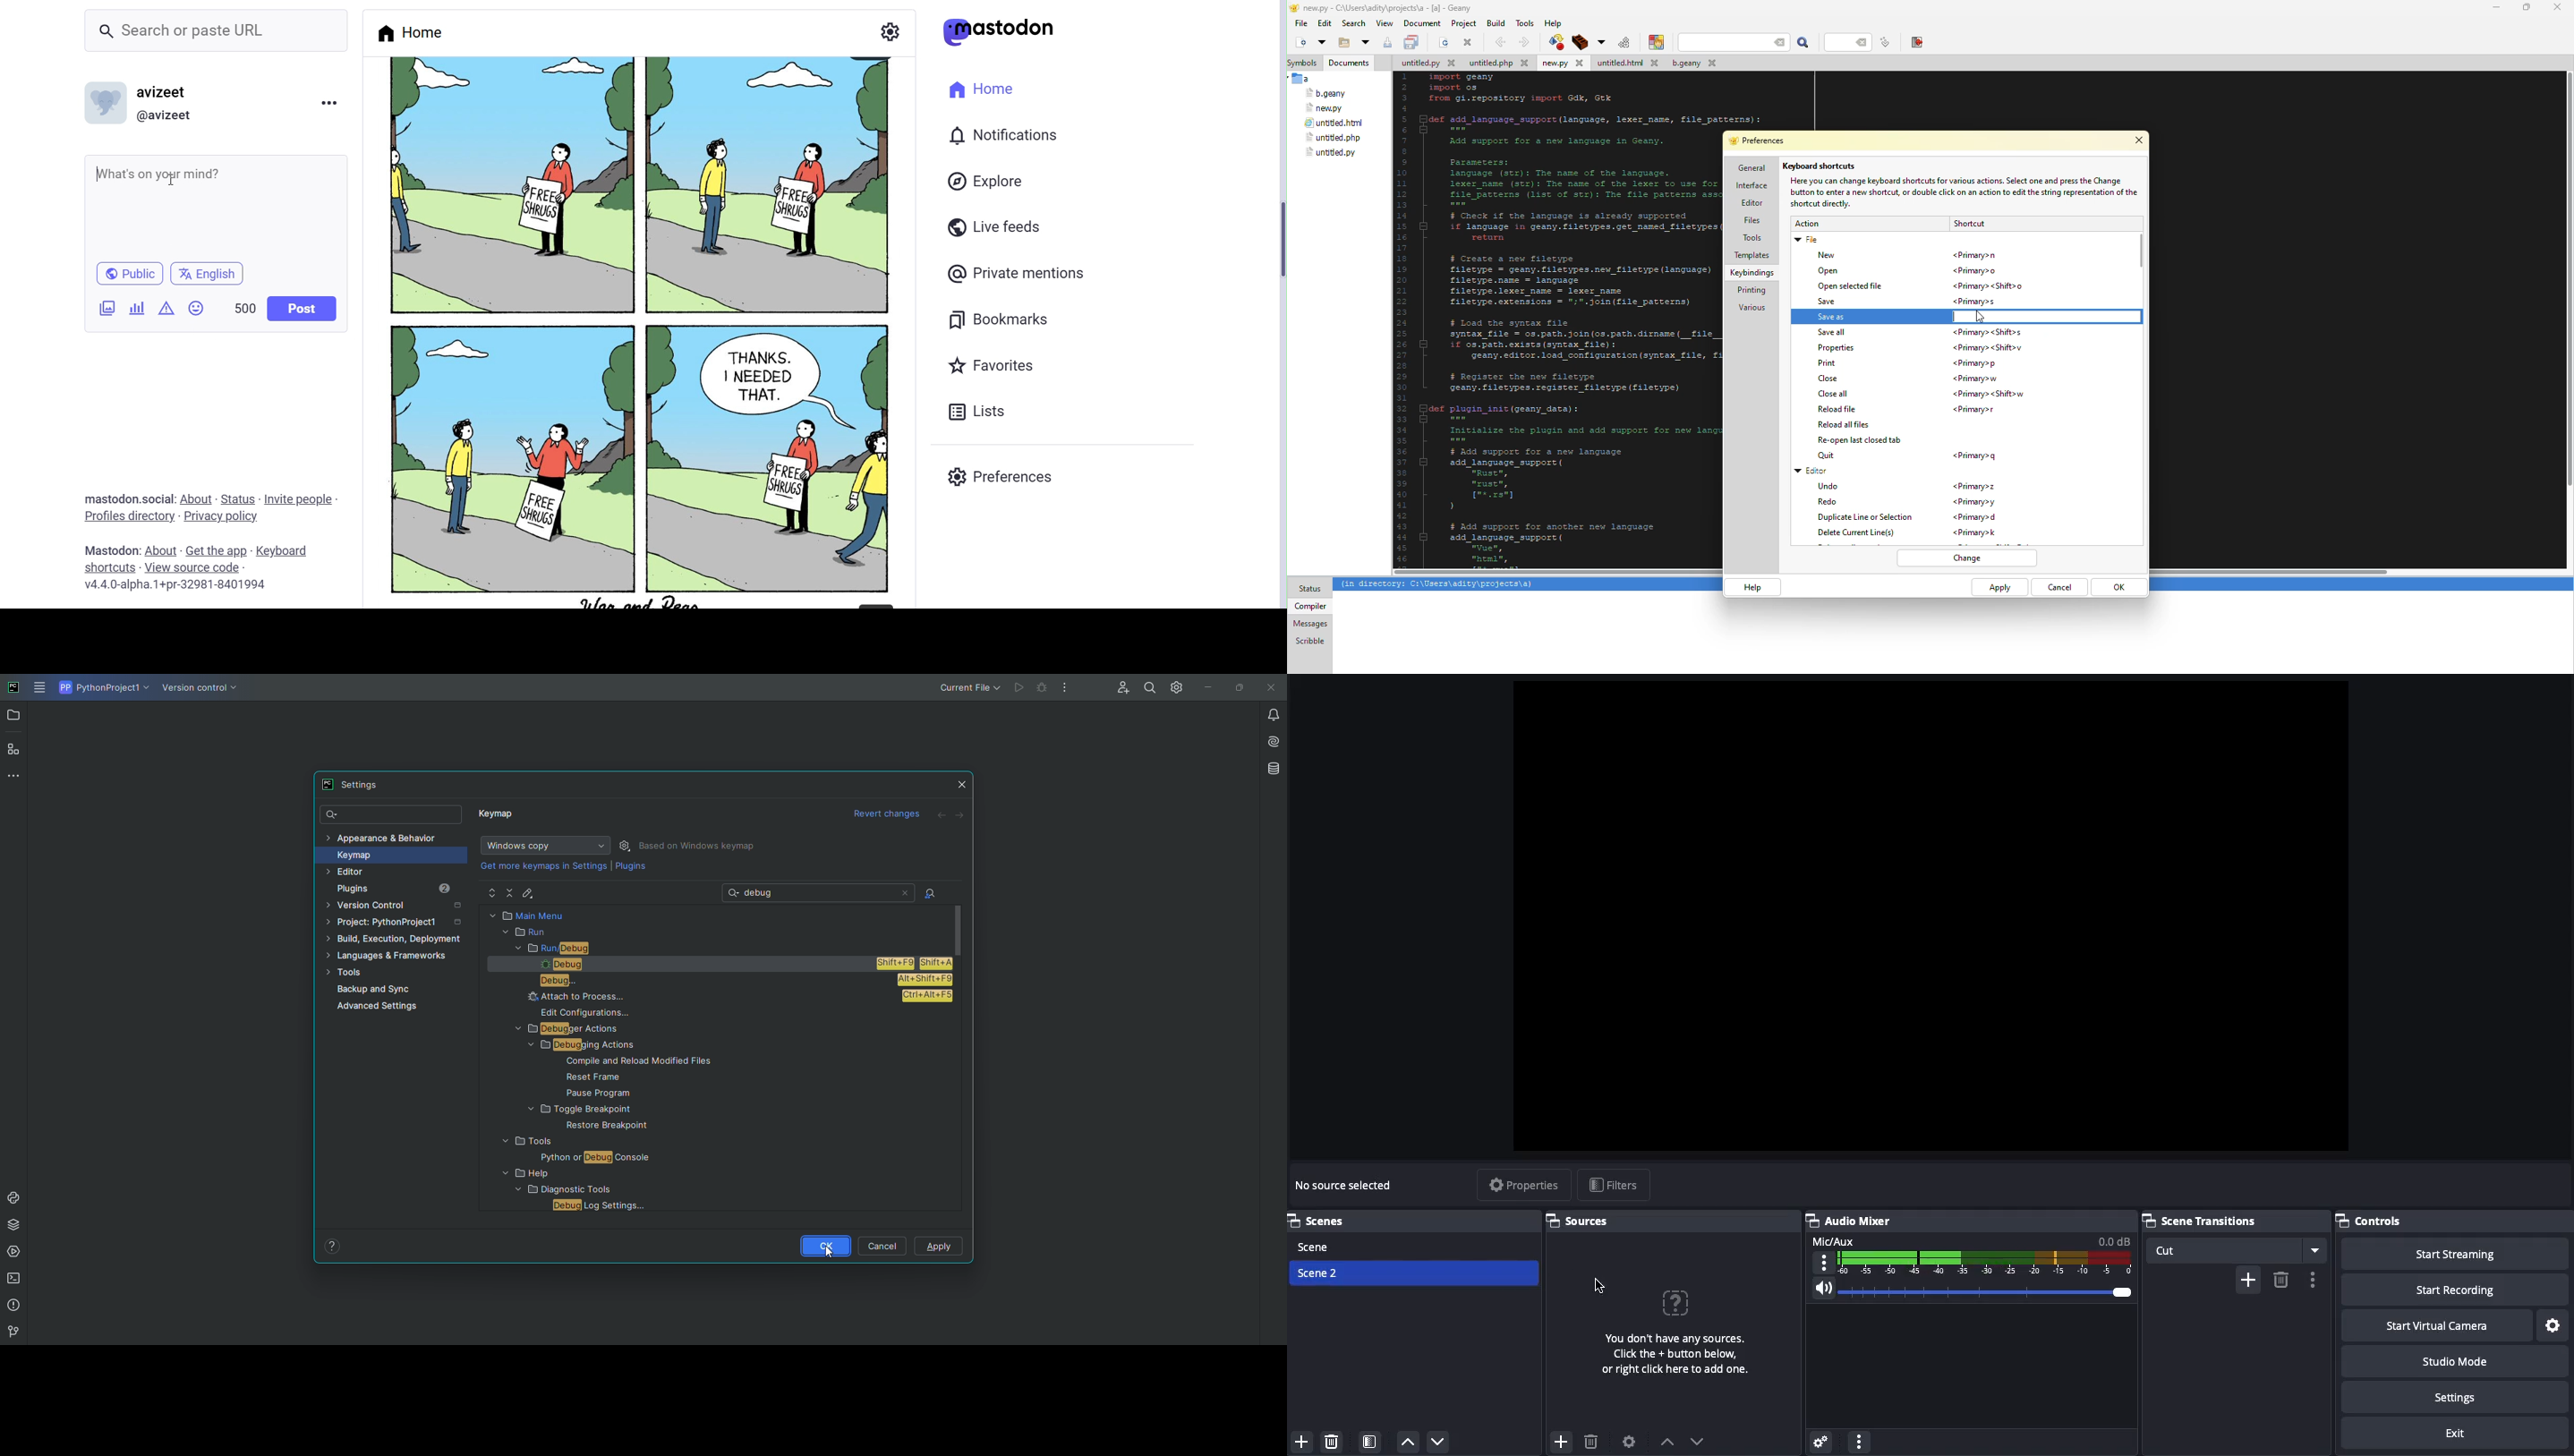 The height and width of the screenshot is (1456, 2576). I want to click on Logo, so click(1000, 32).